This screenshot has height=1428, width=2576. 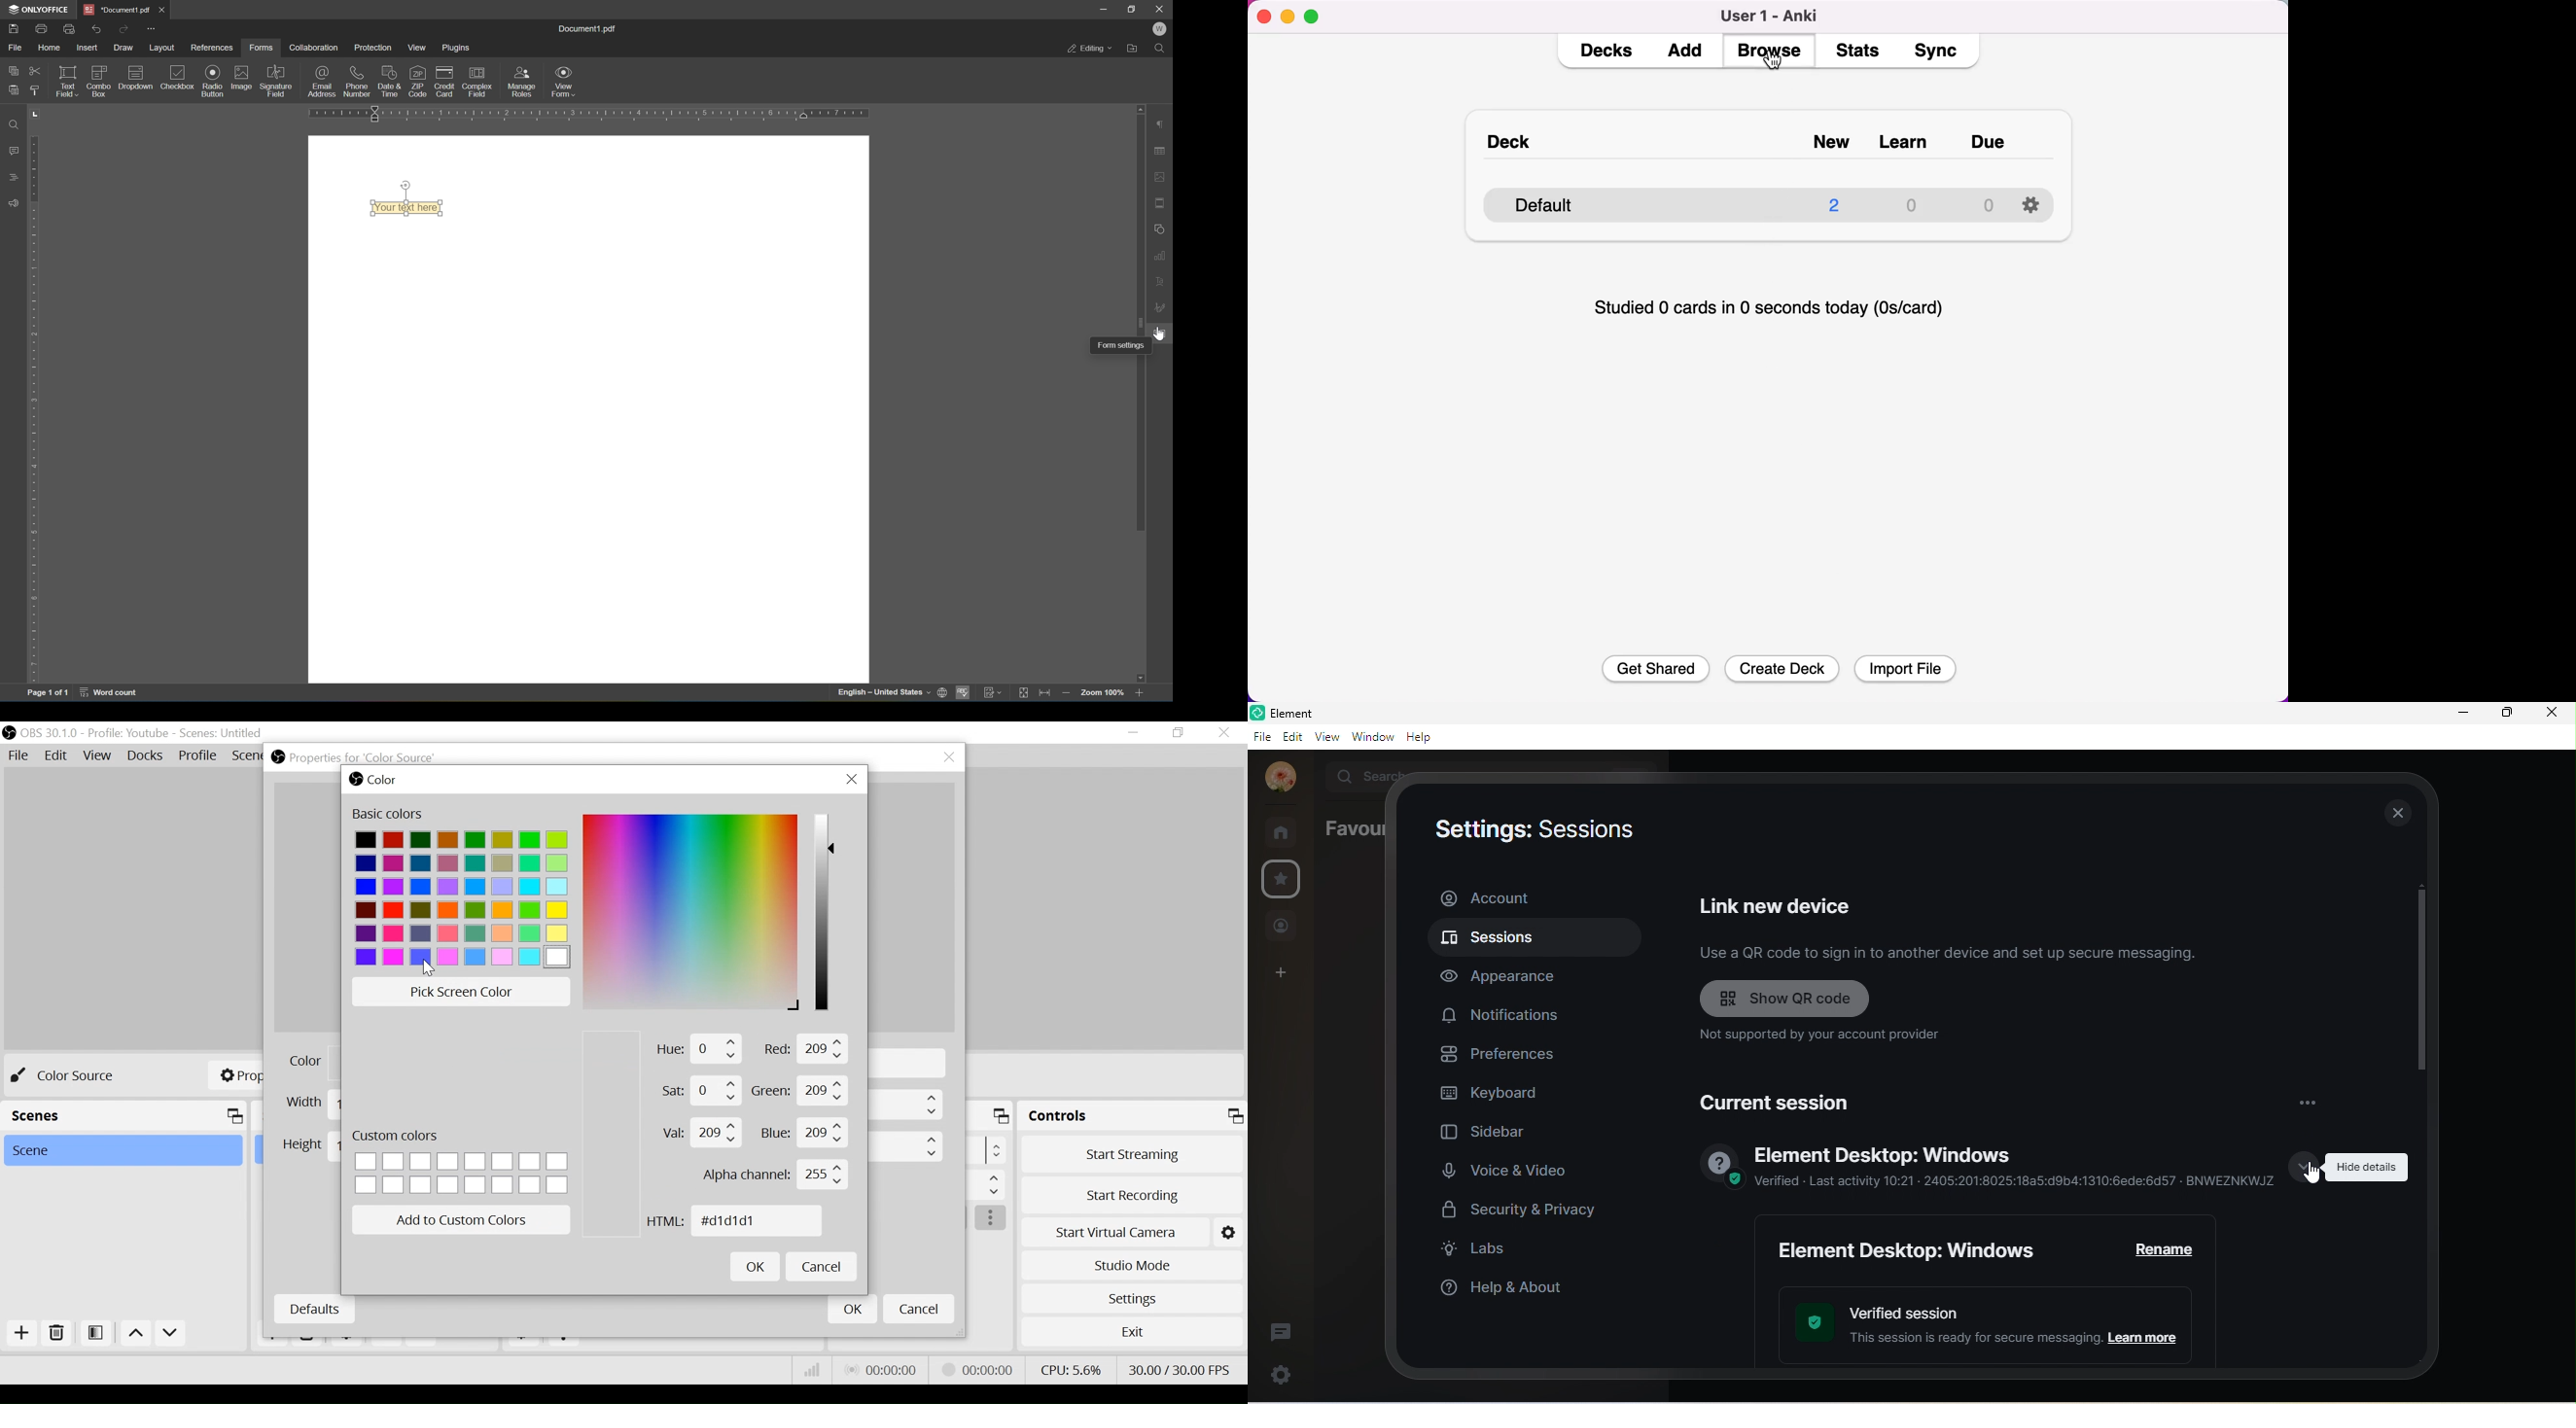 What do you see at coordinates (2309, 1105) in the screenshot?
I see `options` at bounding box center [2309, 1105].